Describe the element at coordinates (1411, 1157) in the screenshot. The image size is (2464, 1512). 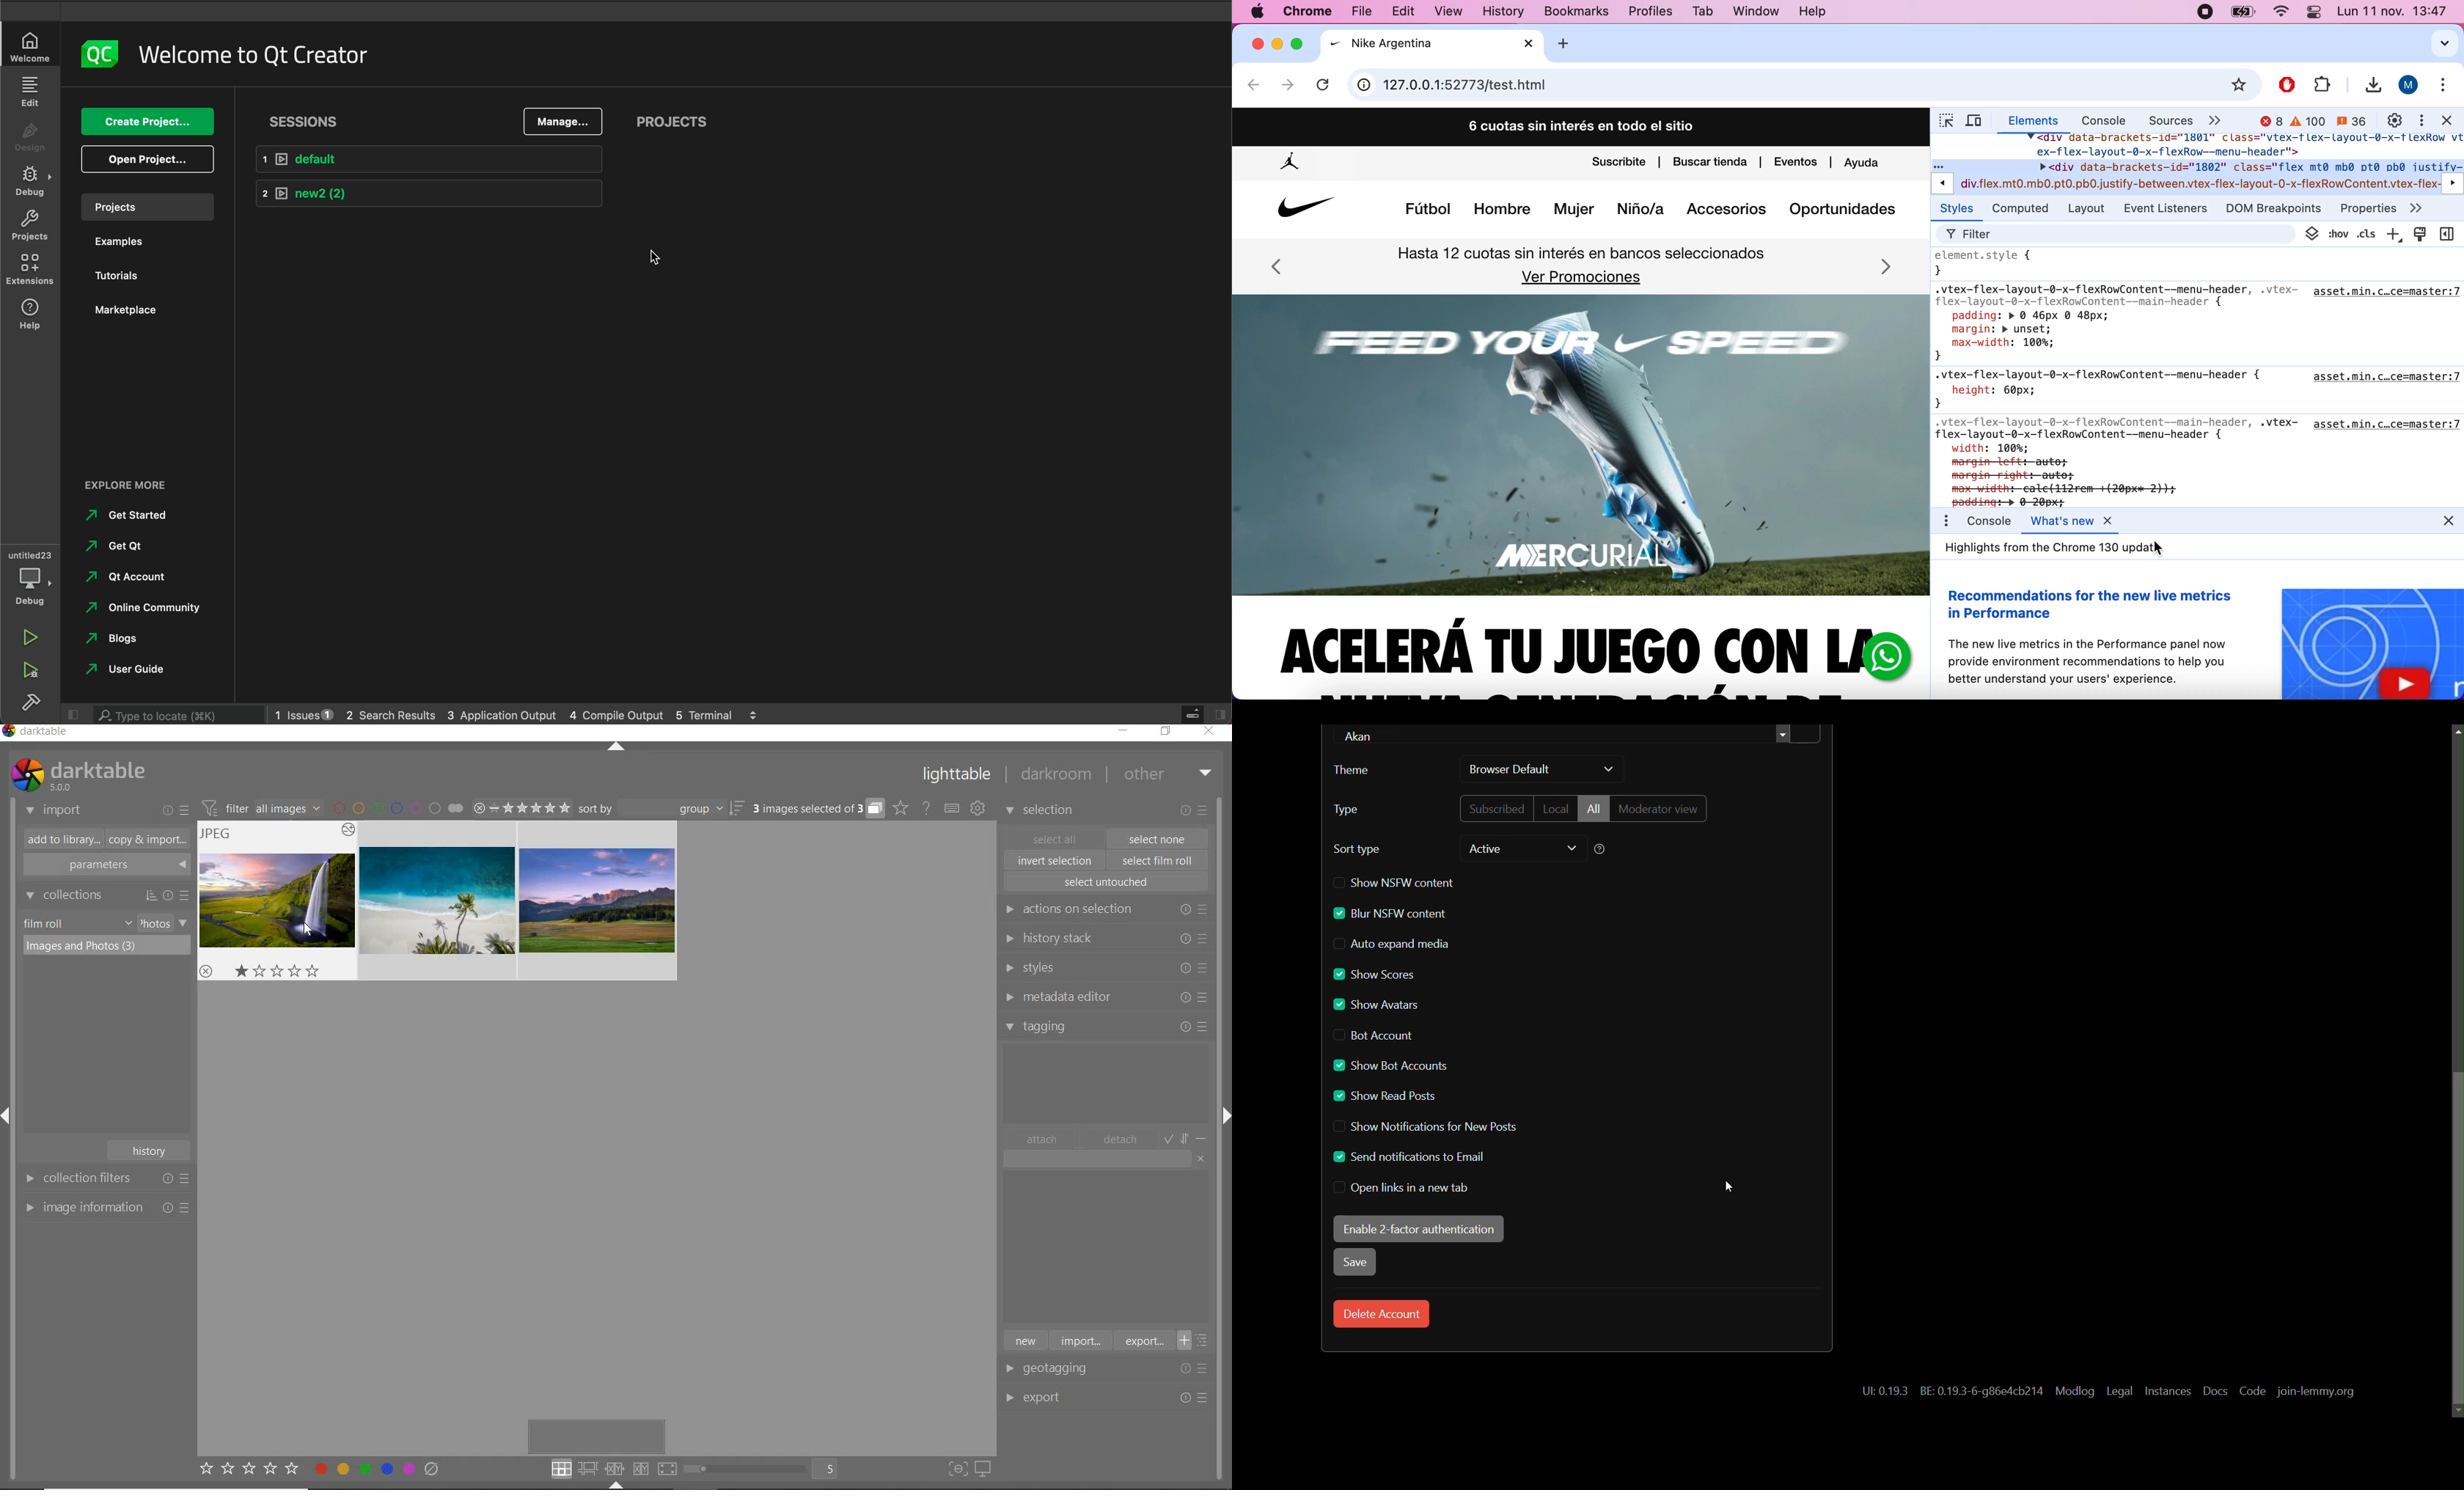
I see `send notifications to email` at that location.